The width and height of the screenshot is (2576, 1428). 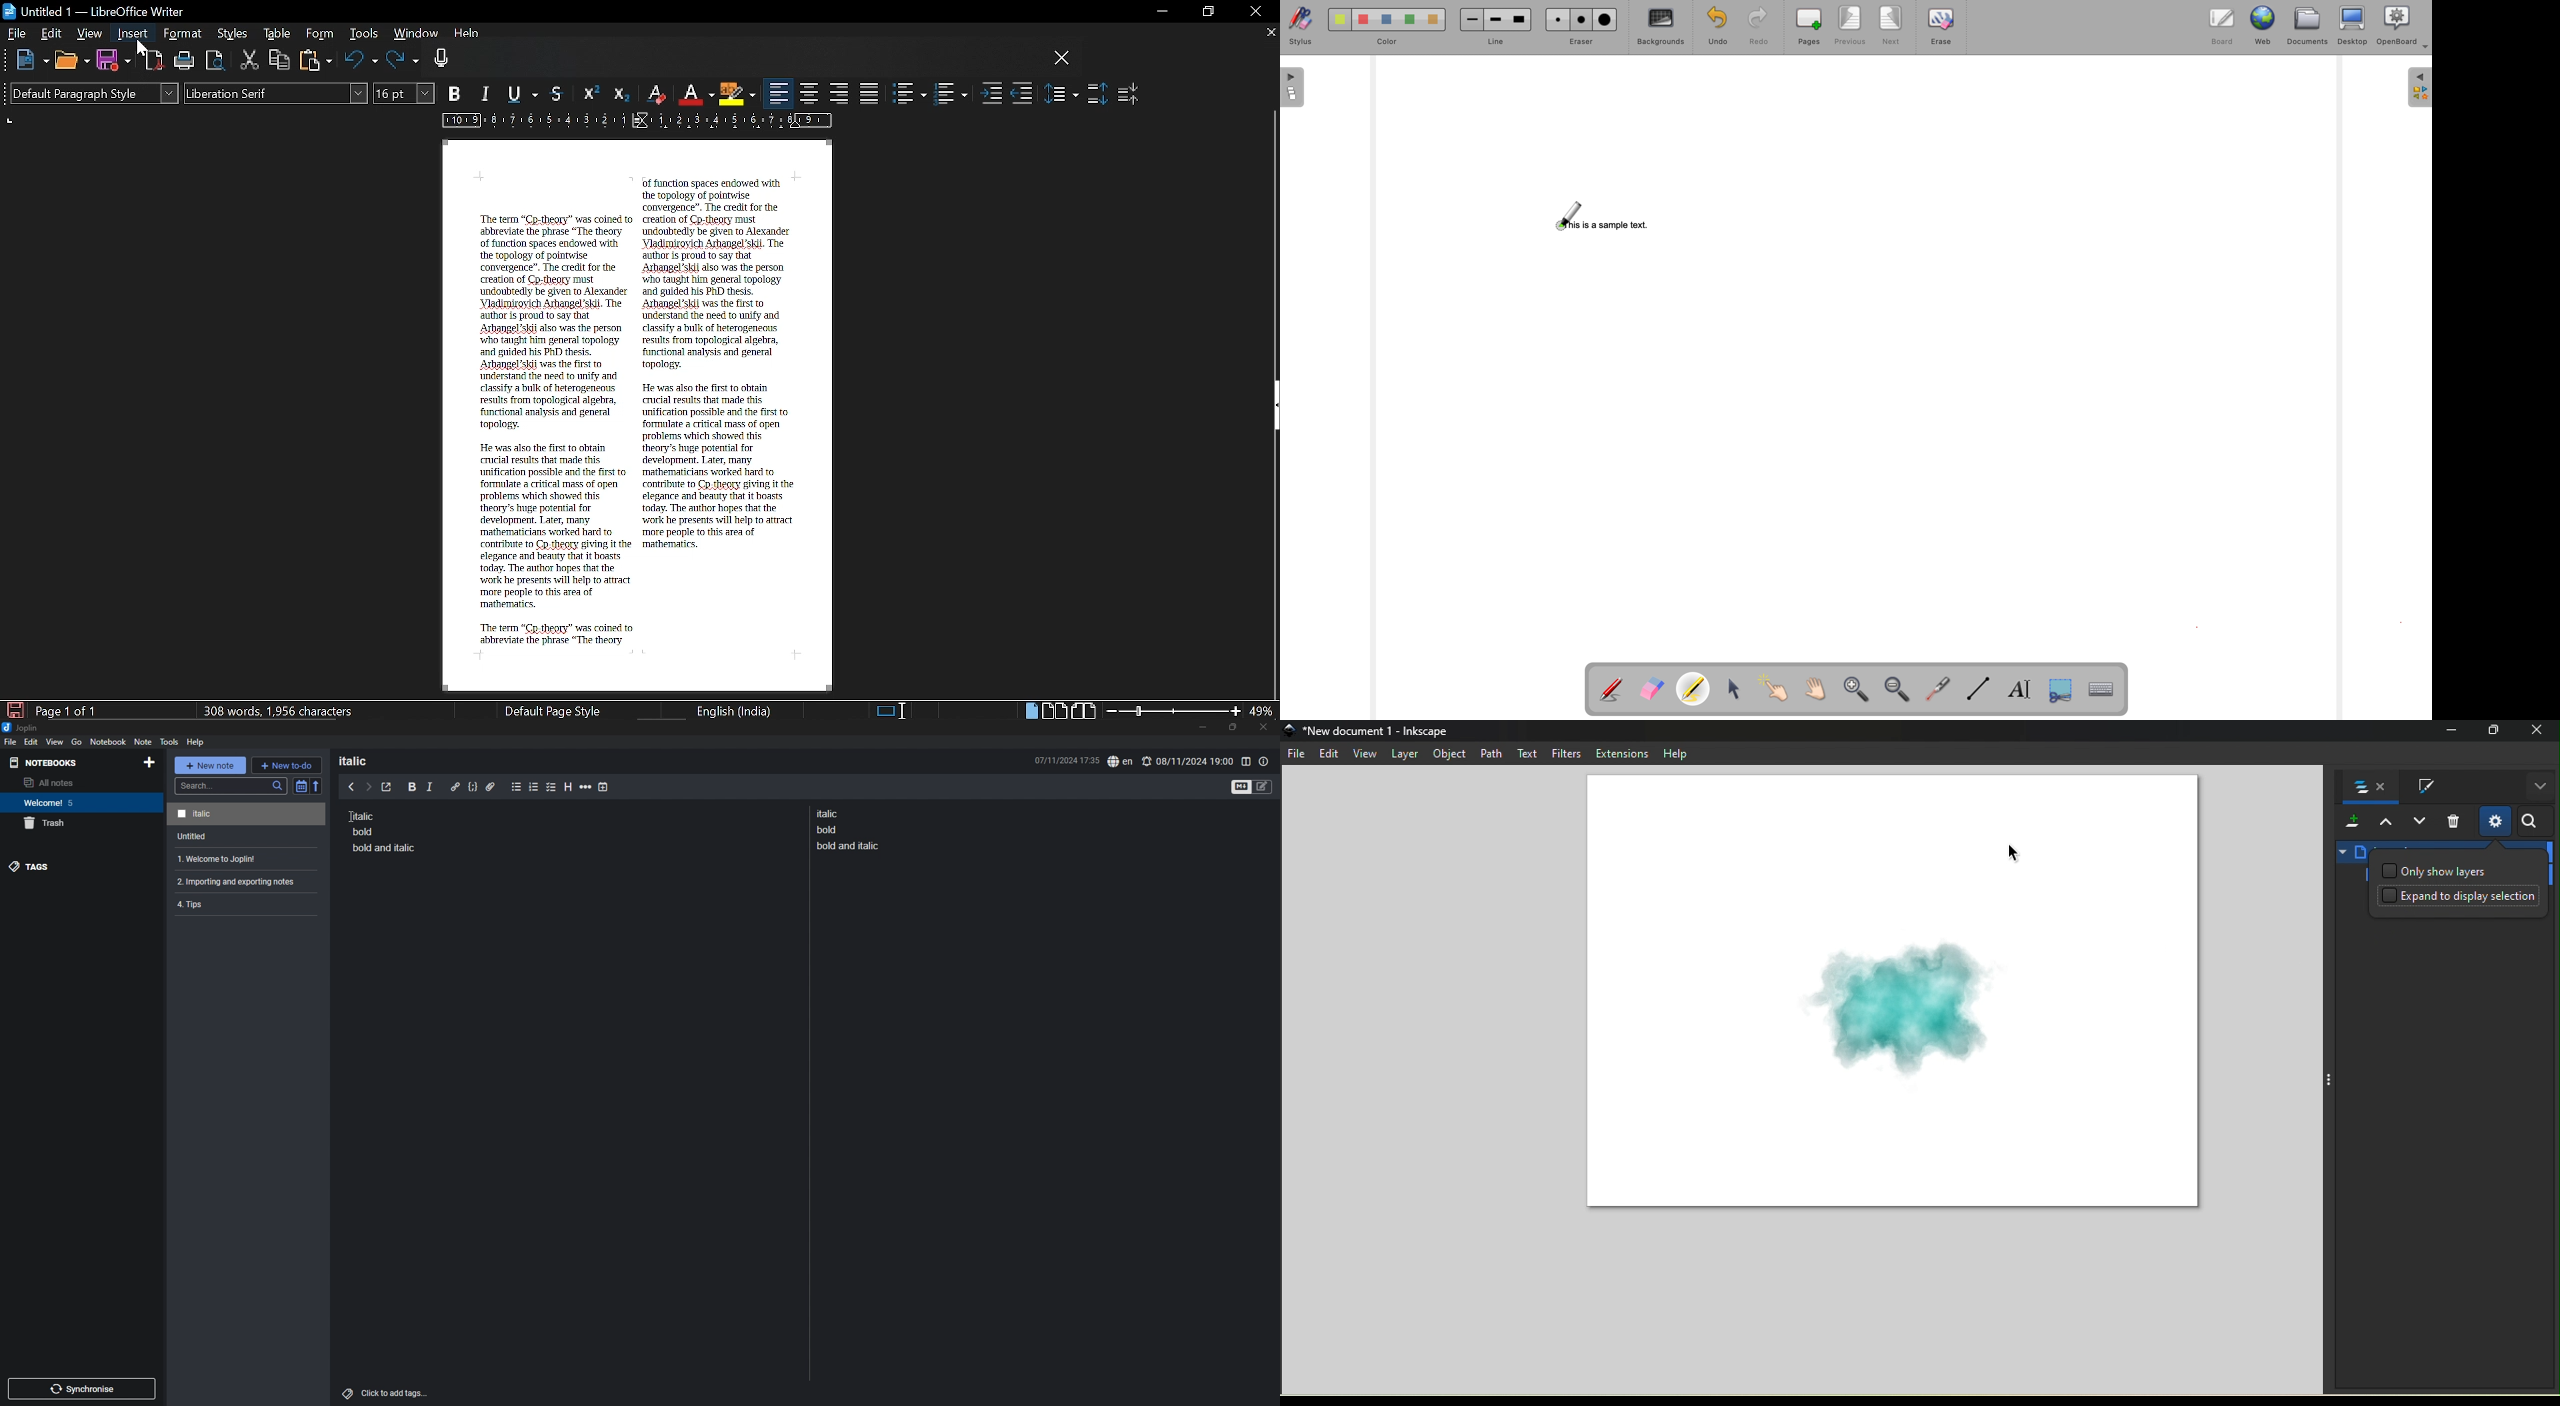 What do you see at coordinates (414, 35) in the screenshot?
I see `Window` at bounding box center [414, 35].